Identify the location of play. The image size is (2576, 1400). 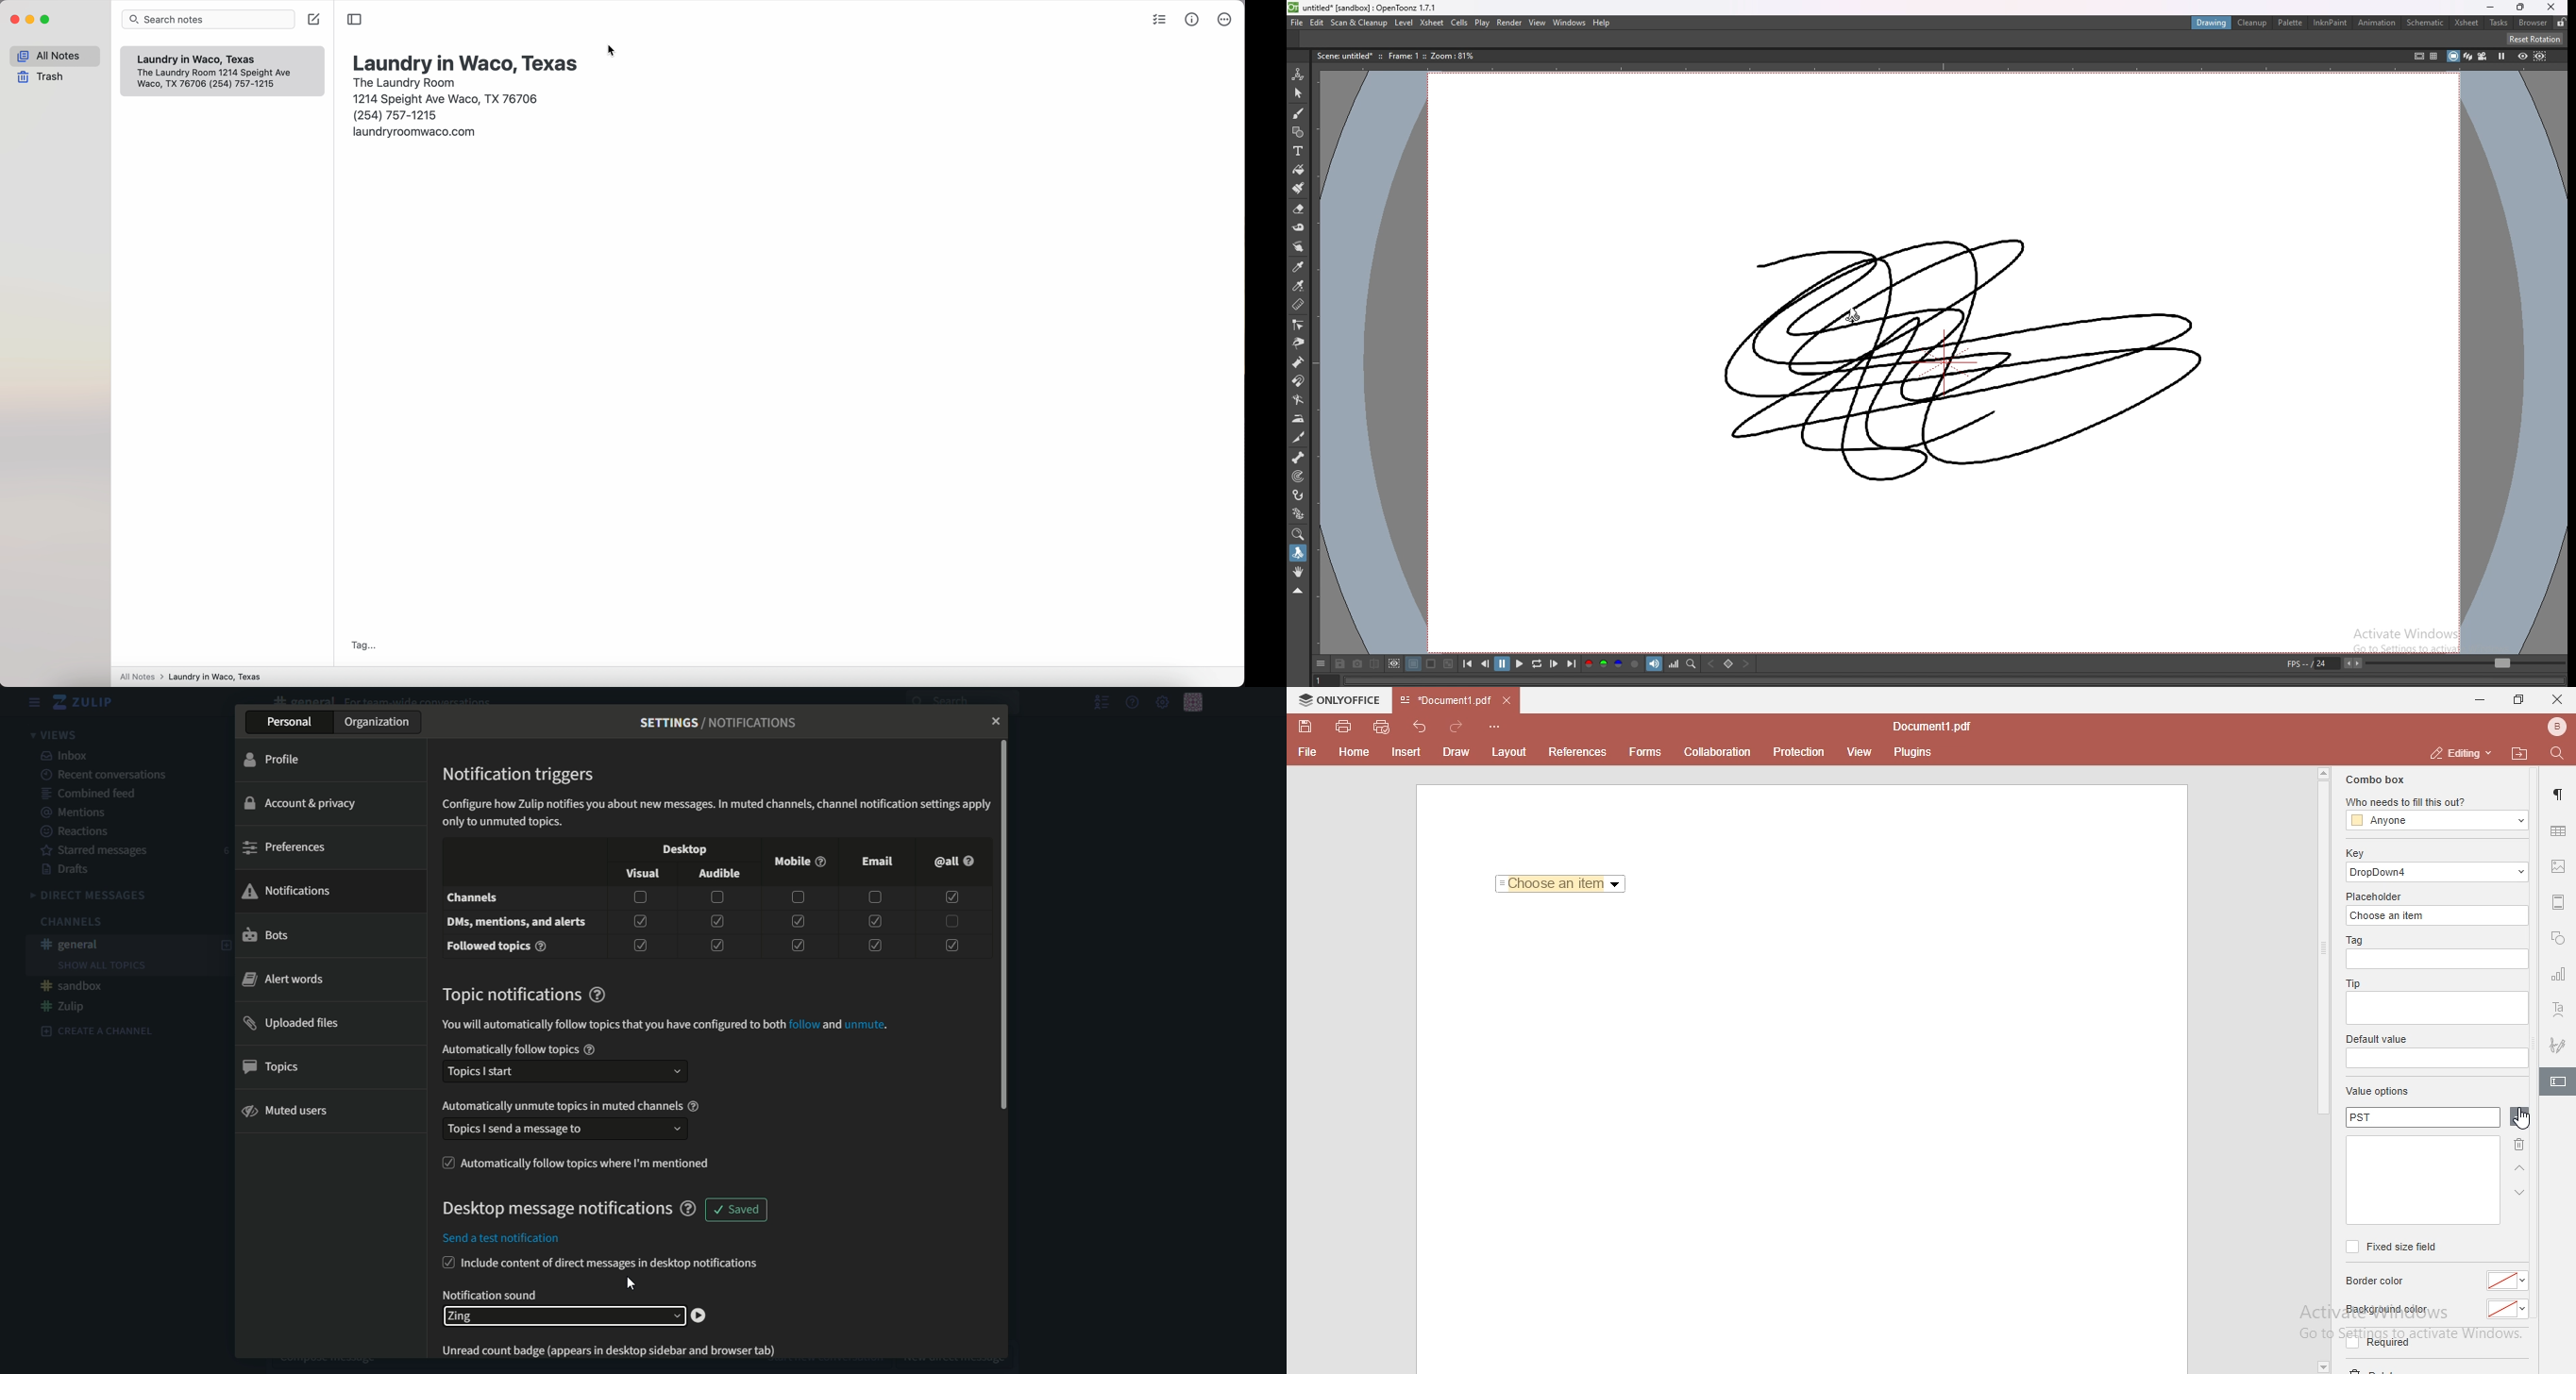
(1519, 664).